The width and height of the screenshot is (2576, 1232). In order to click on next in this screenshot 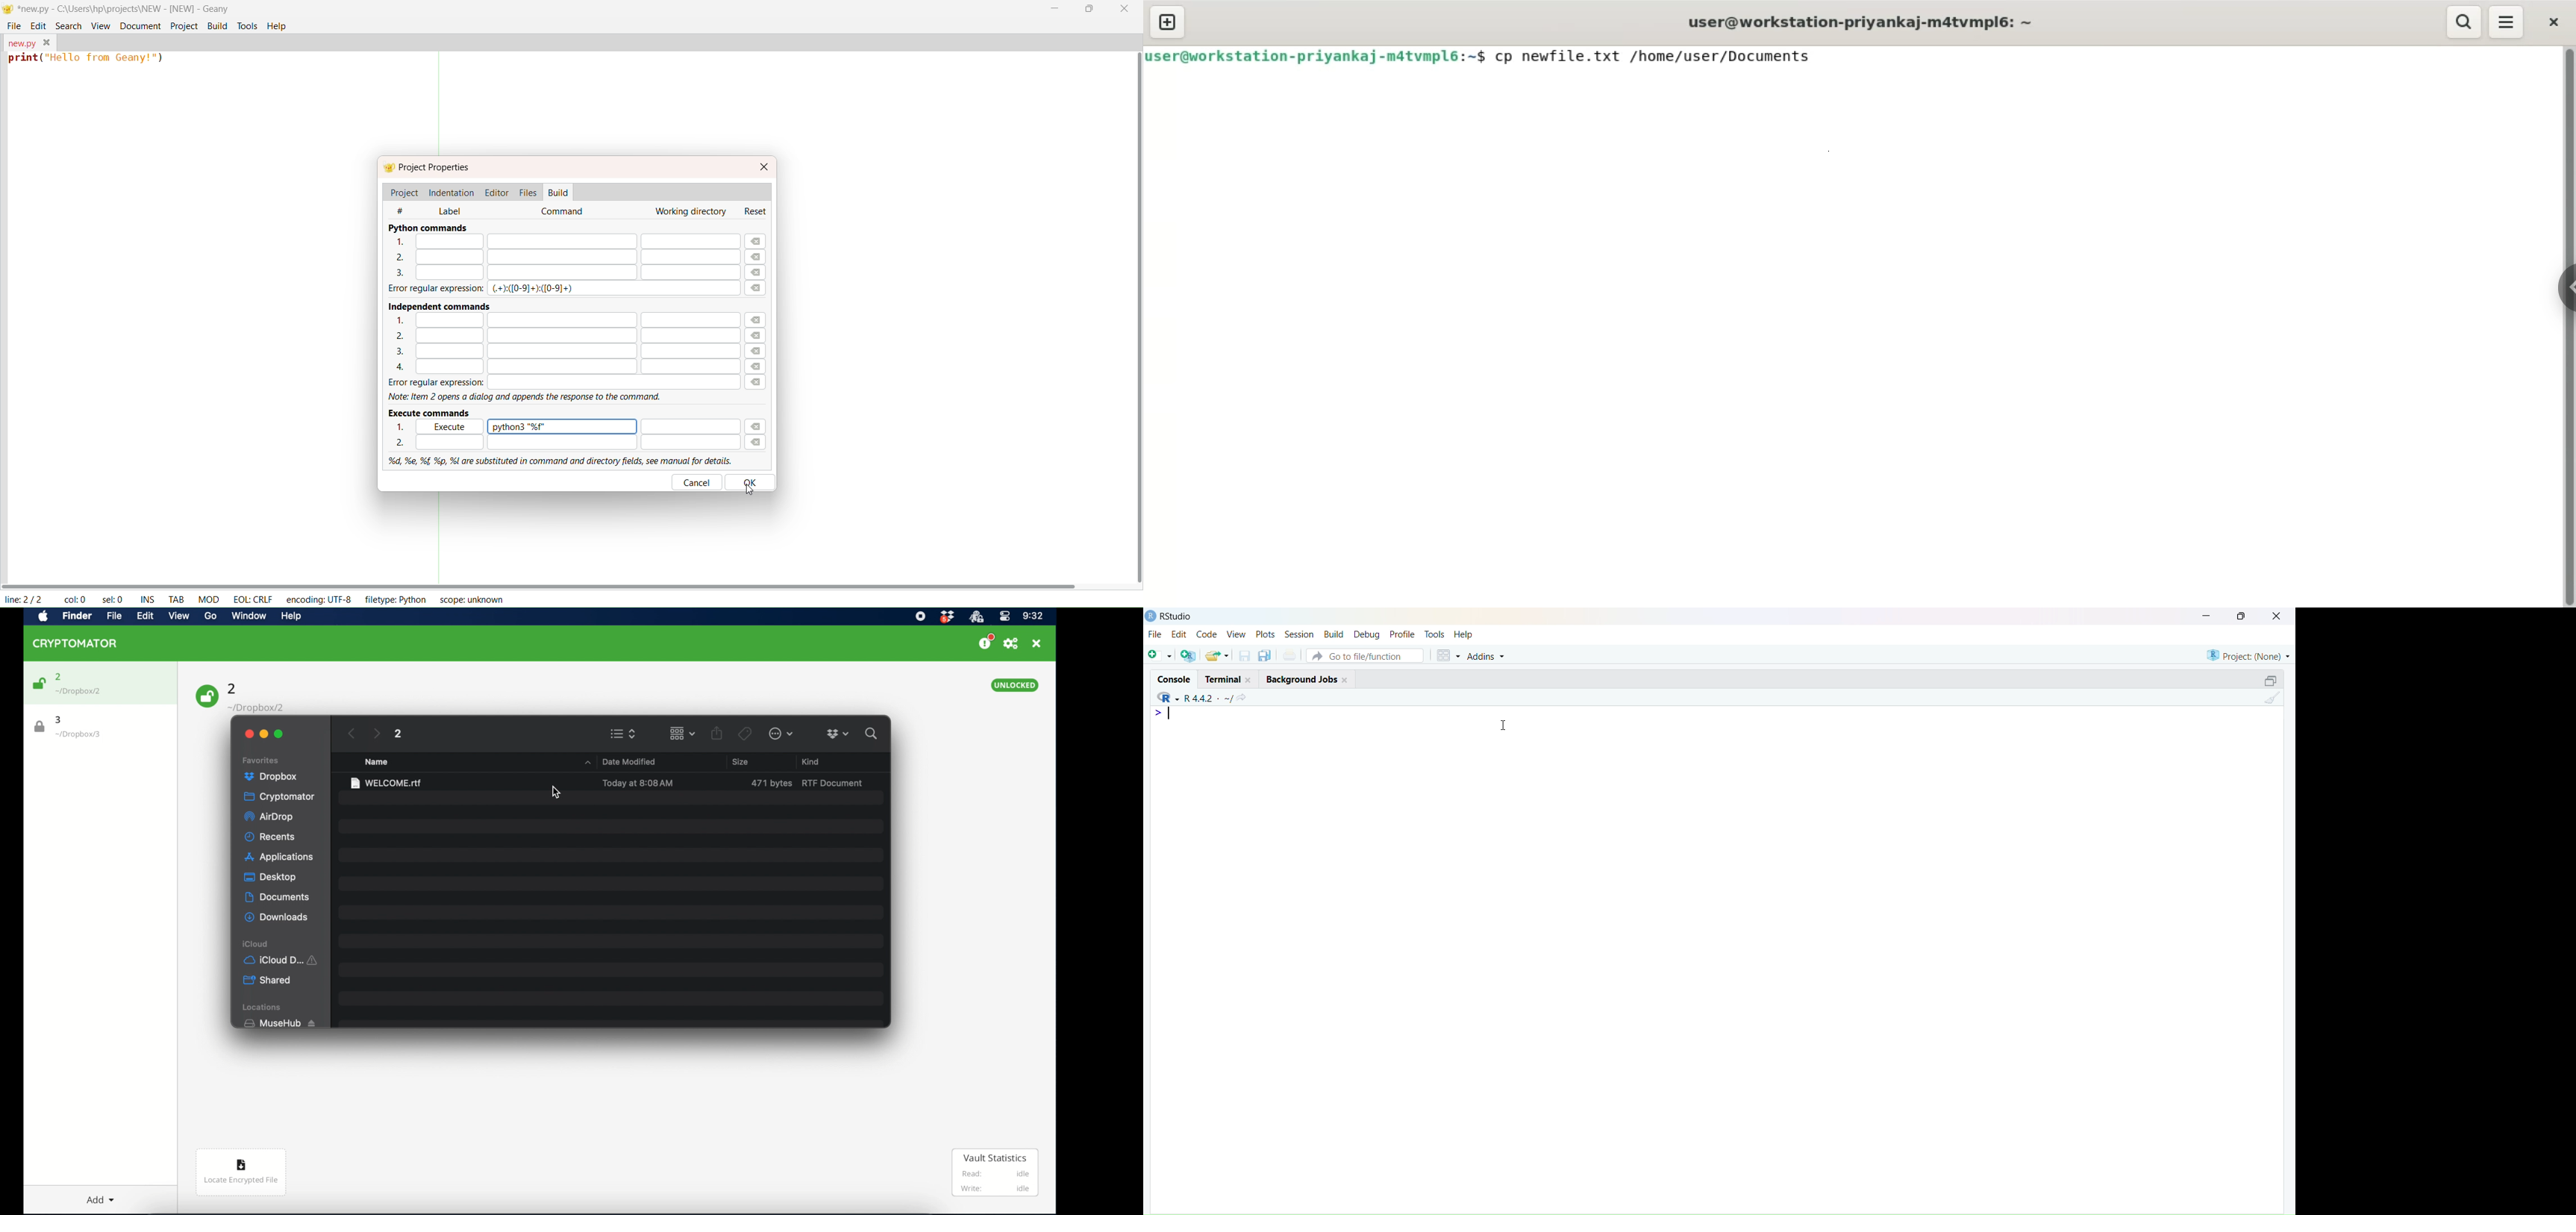, I will do `click(376, 734)`.